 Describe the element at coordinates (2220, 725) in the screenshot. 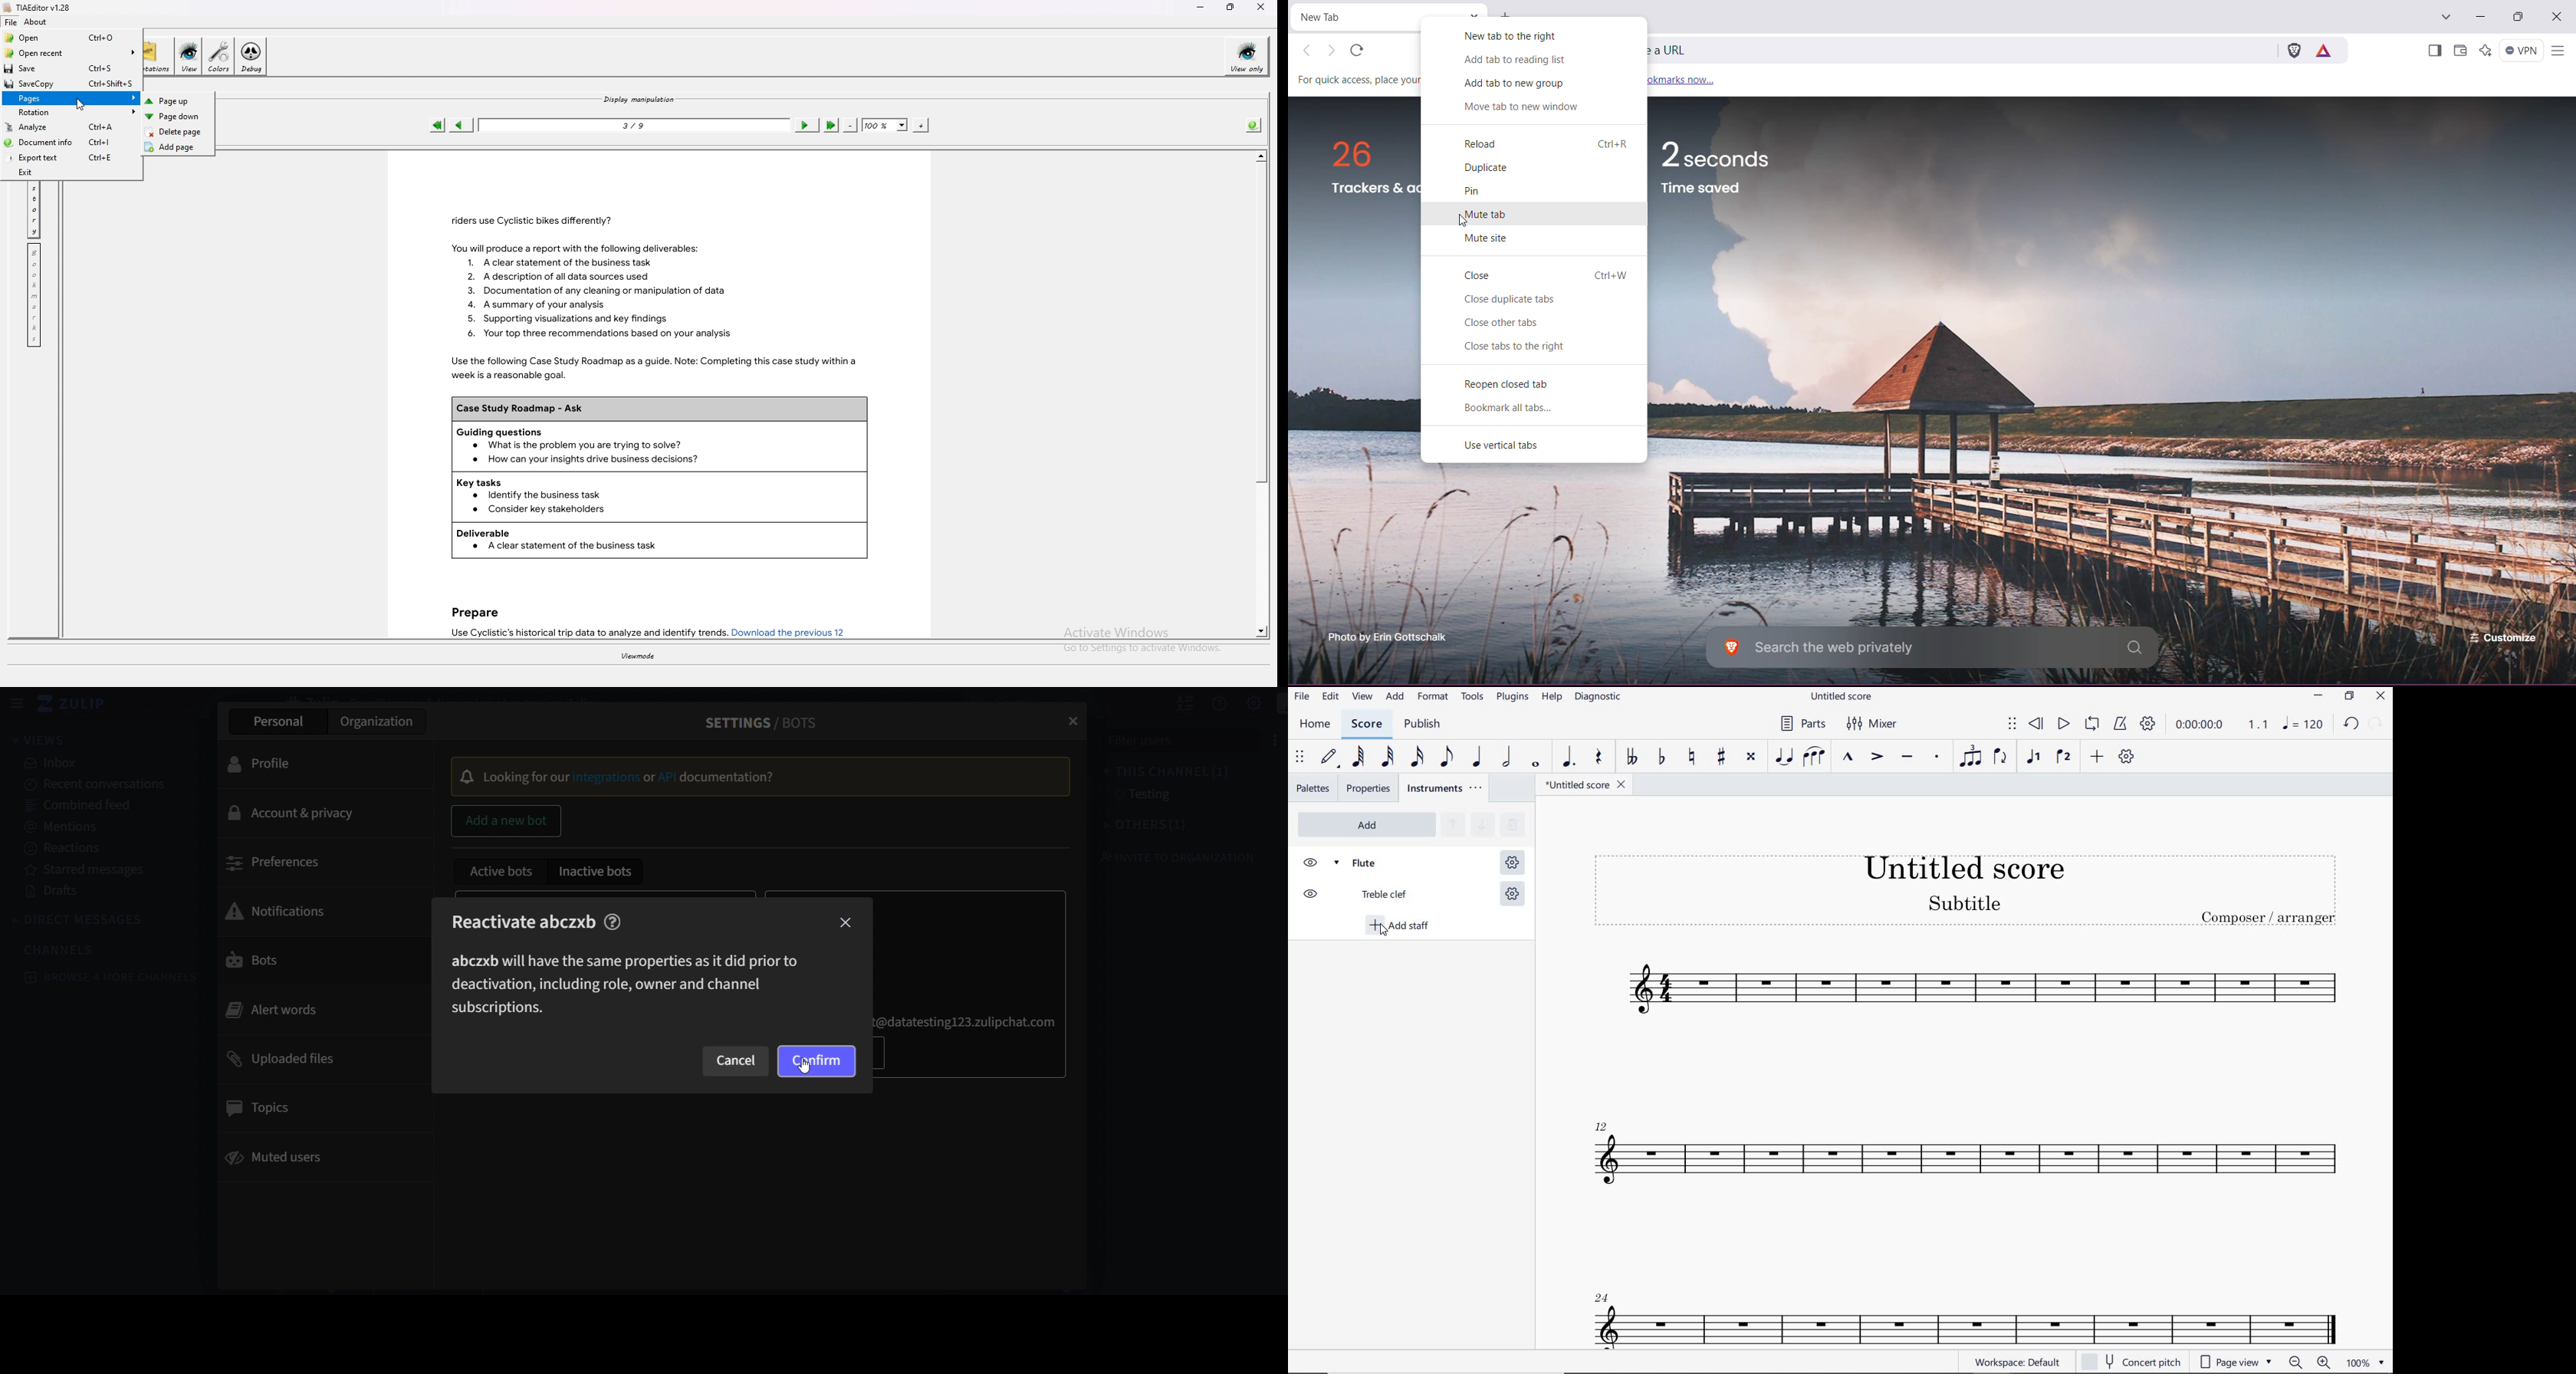

I see `PLAY TIME` at that location.